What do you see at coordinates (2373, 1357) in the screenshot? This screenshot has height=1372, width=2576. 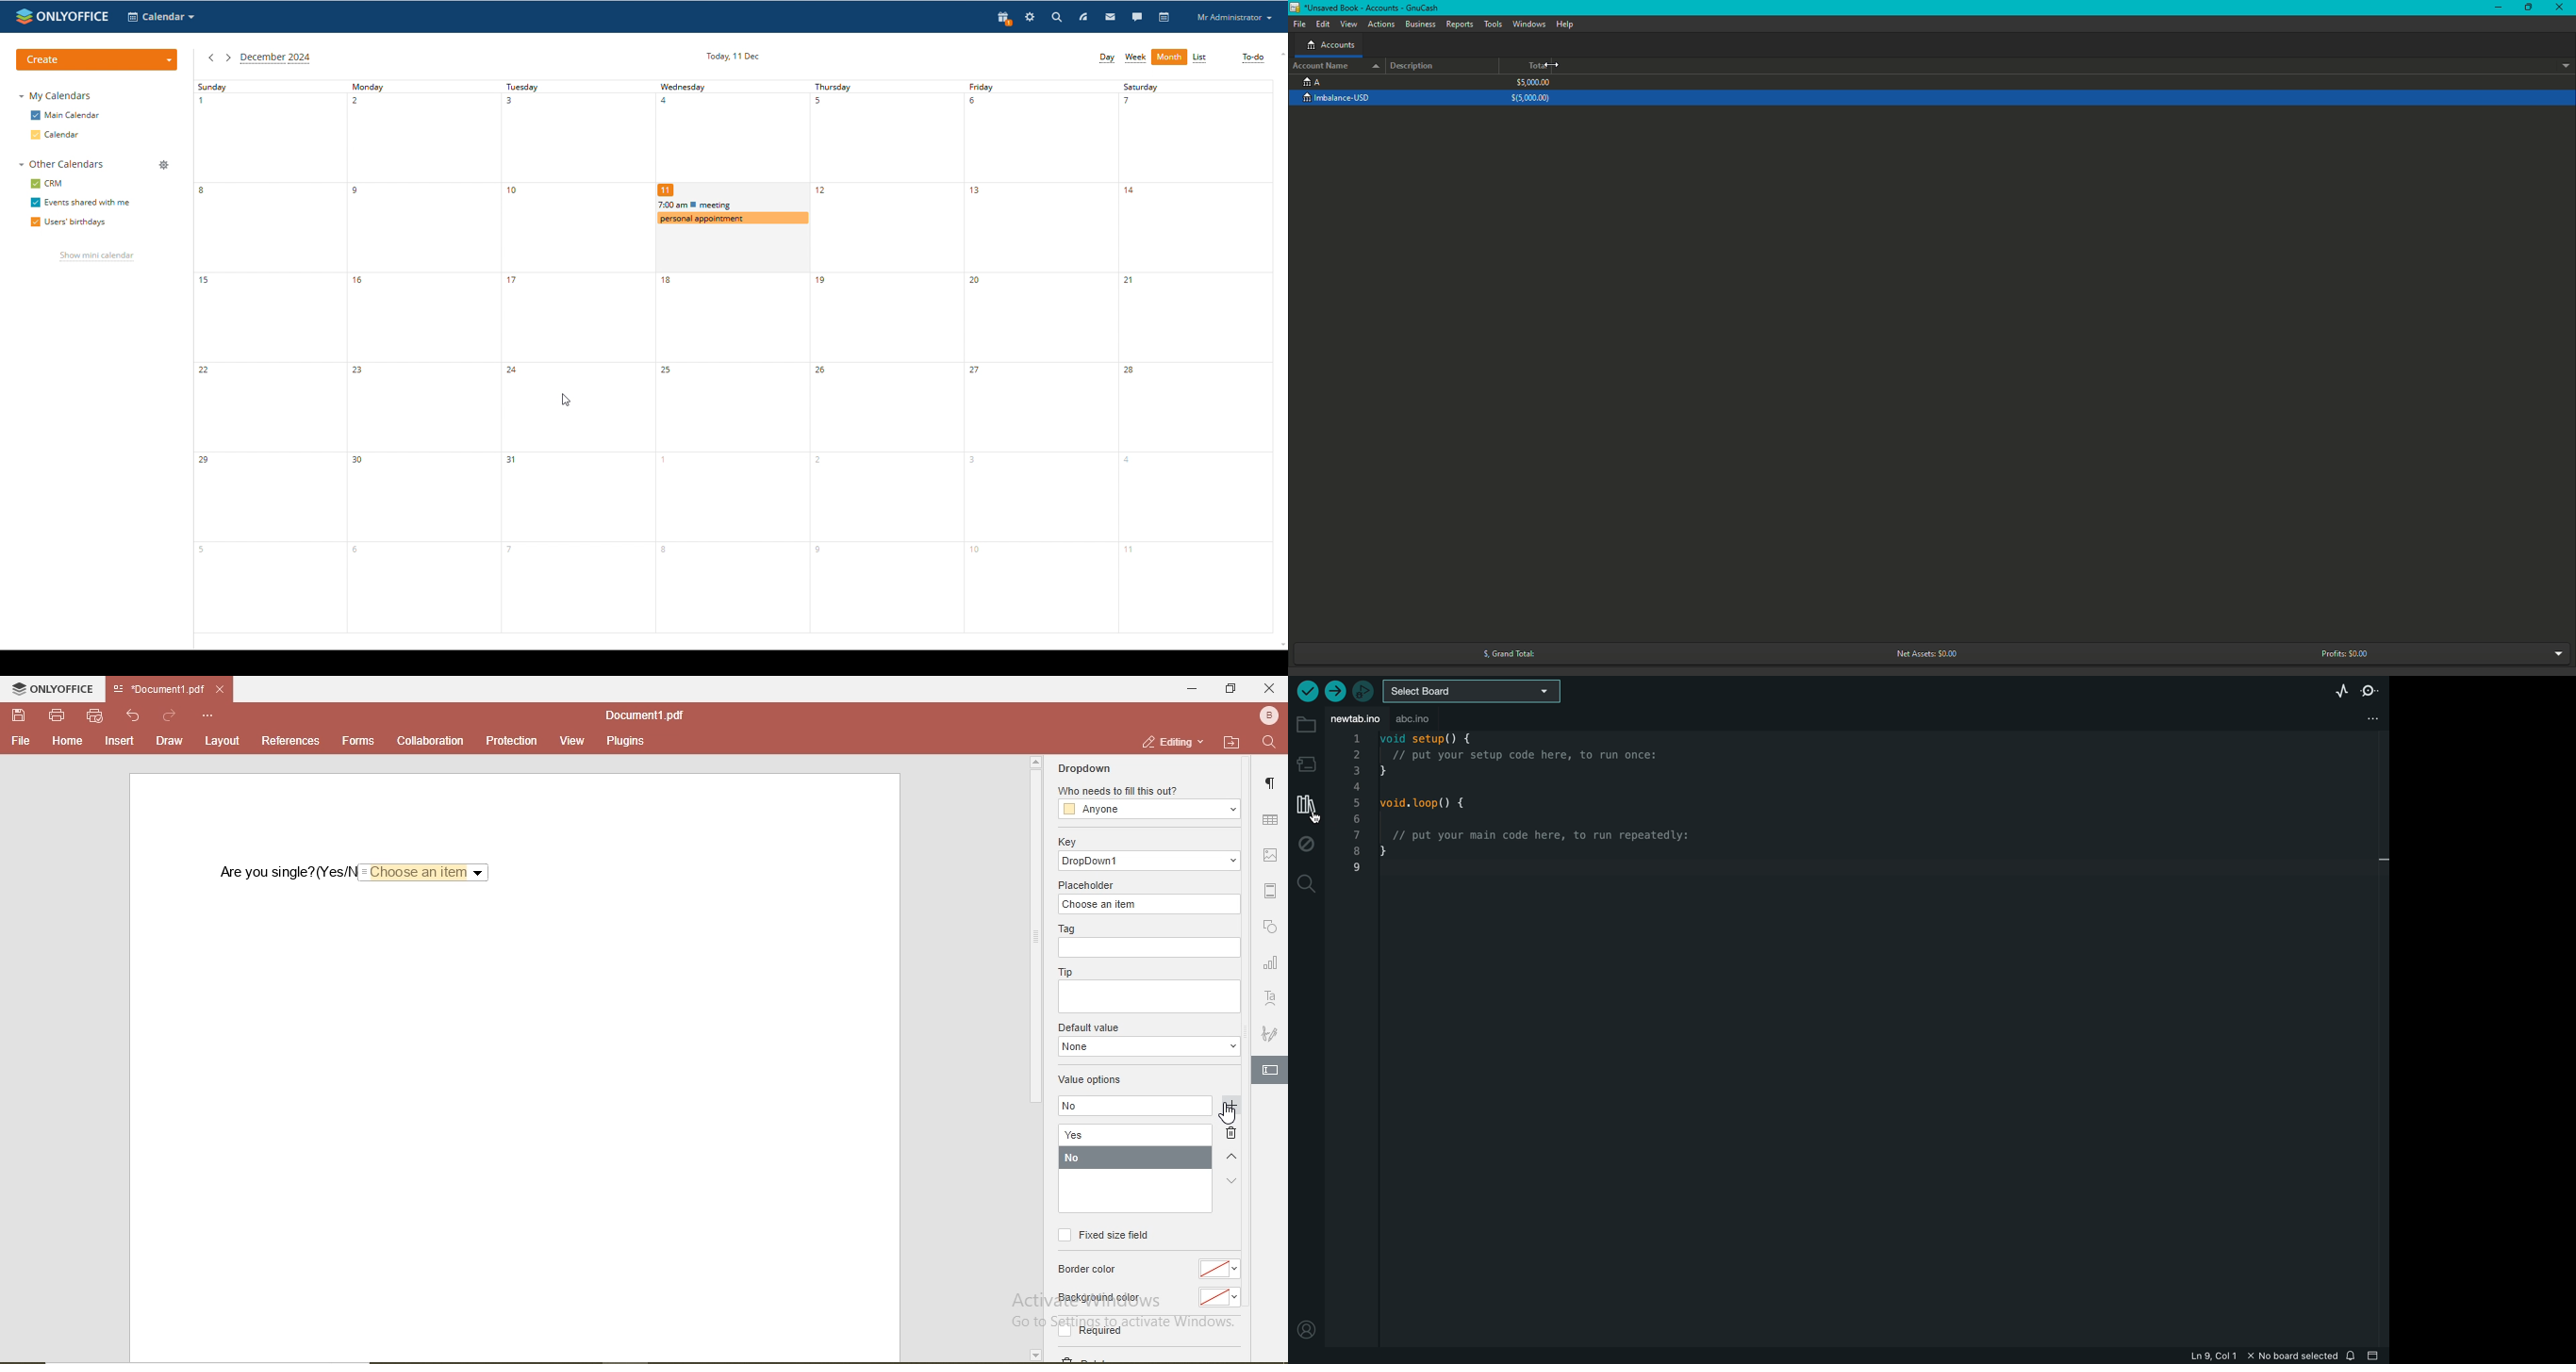 I see `close slide bar` at bounding box center [2373, 1357].